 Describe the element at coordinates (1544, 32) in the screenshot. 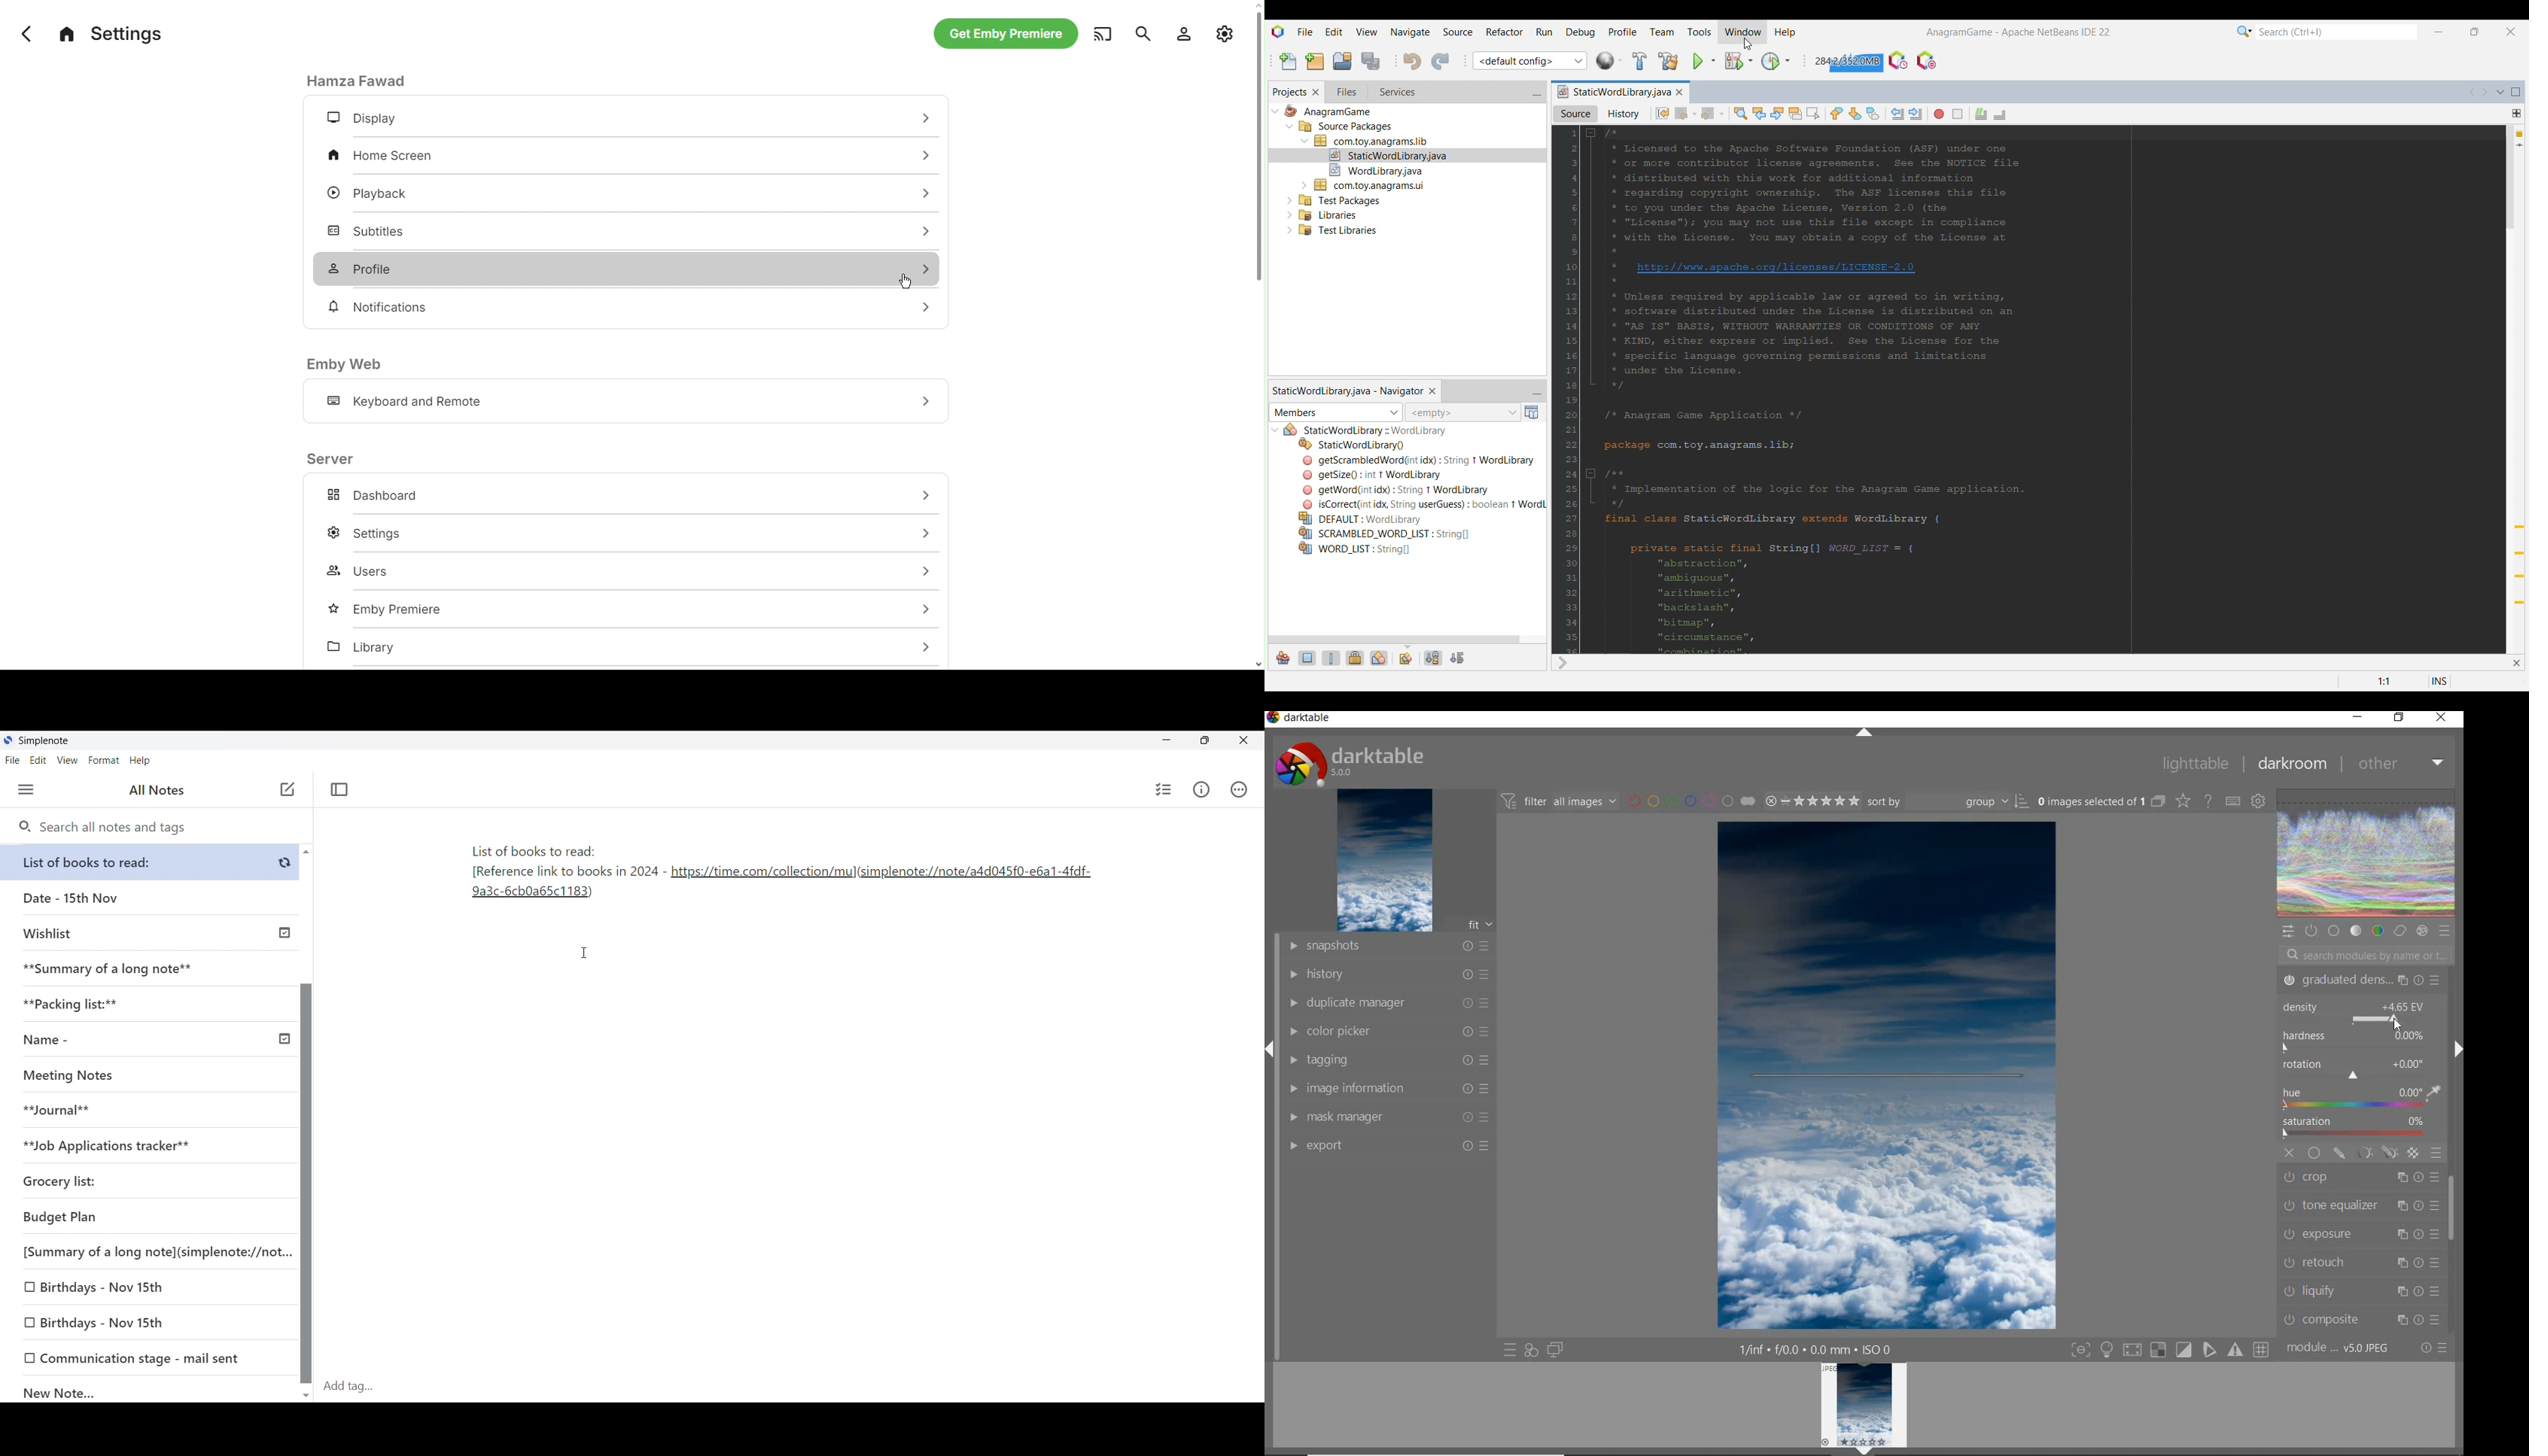

I see `Run menu` at that location.